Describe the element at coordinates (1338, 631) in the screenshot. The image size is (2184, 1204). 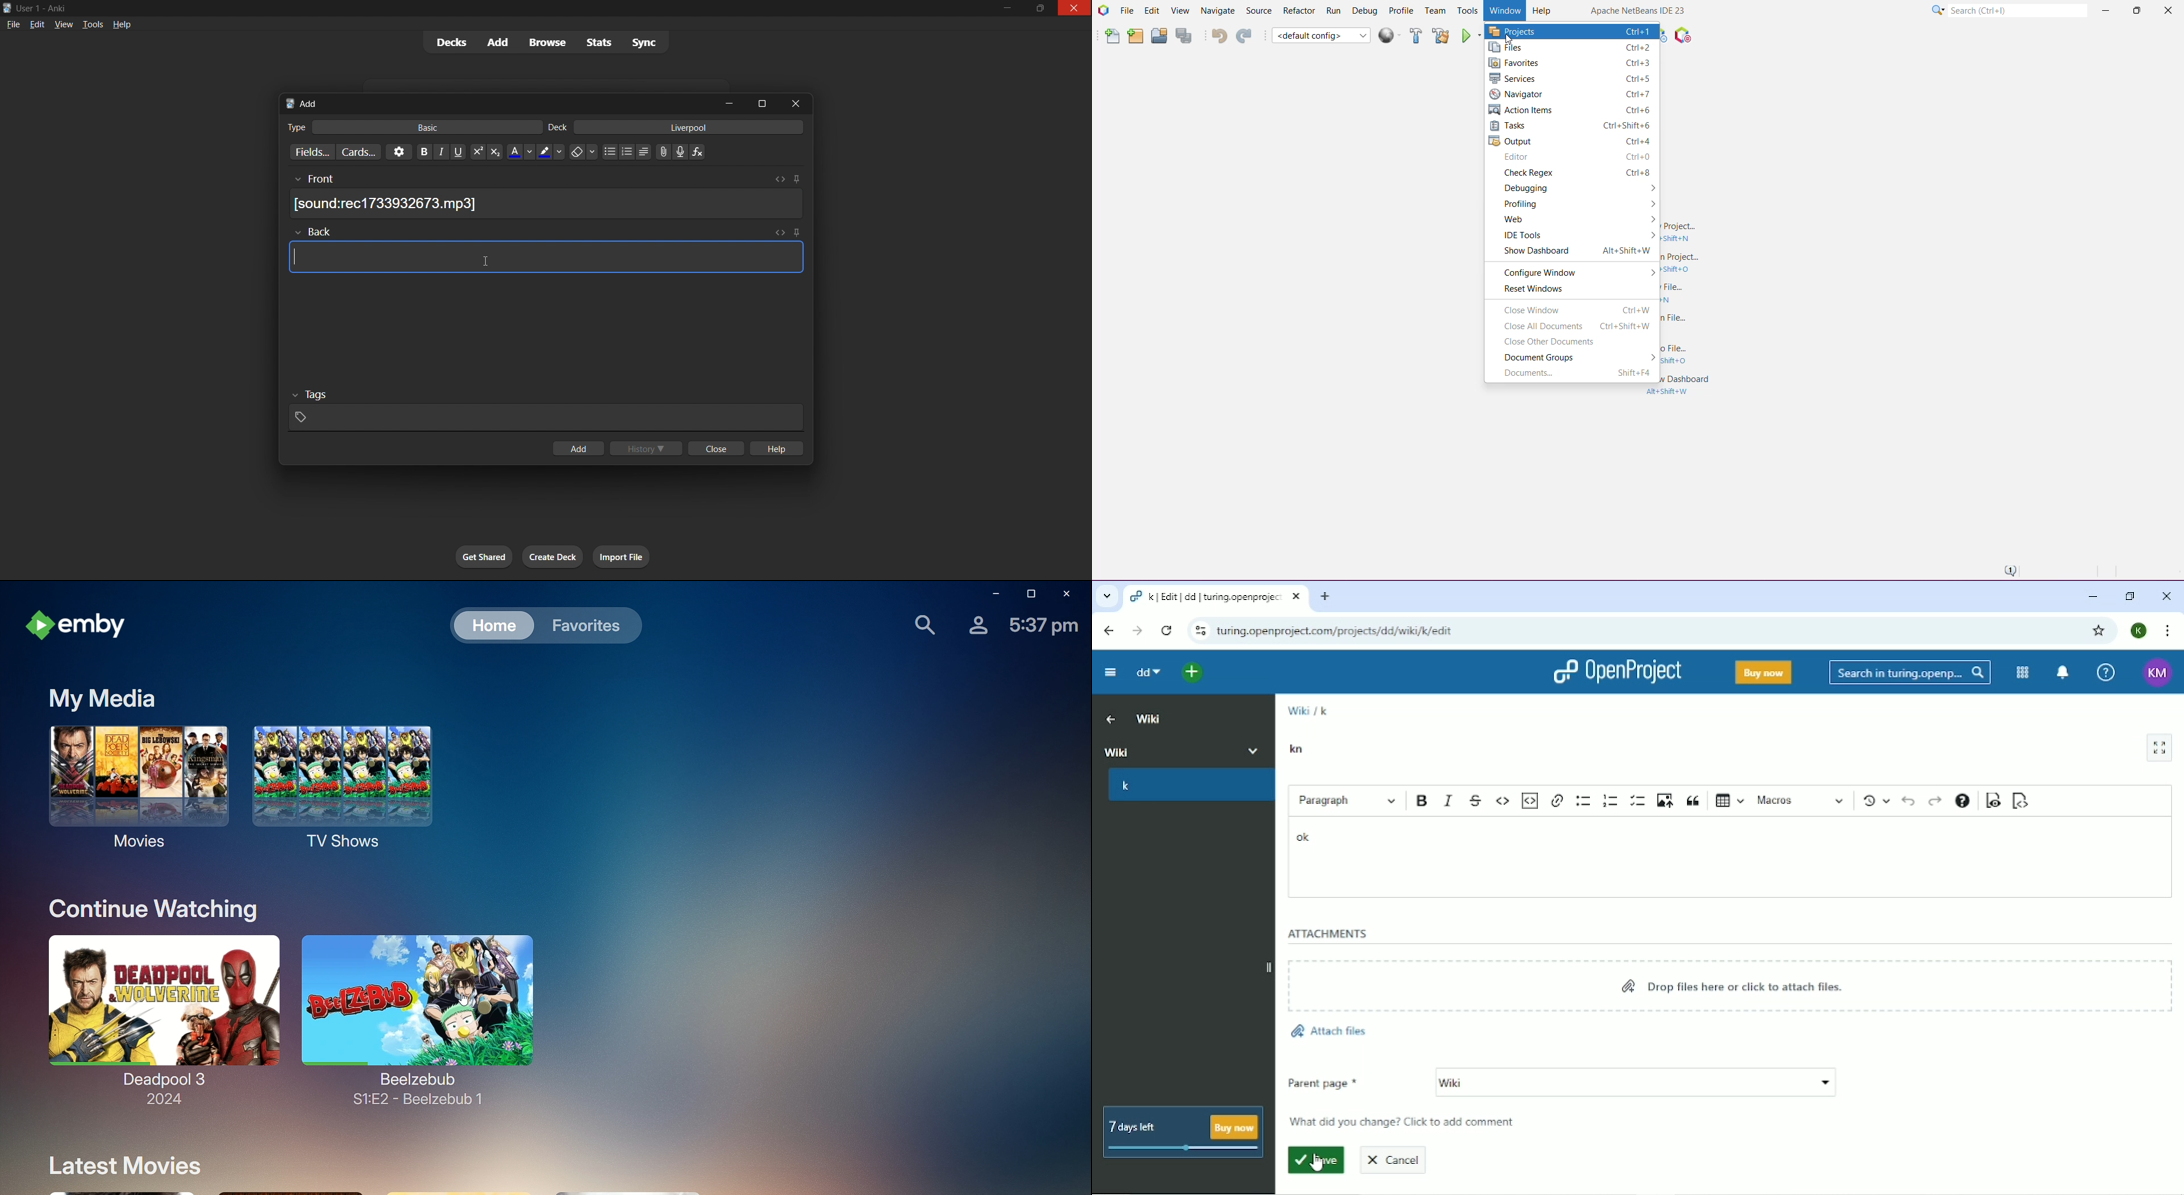
I see `Site` at that location.